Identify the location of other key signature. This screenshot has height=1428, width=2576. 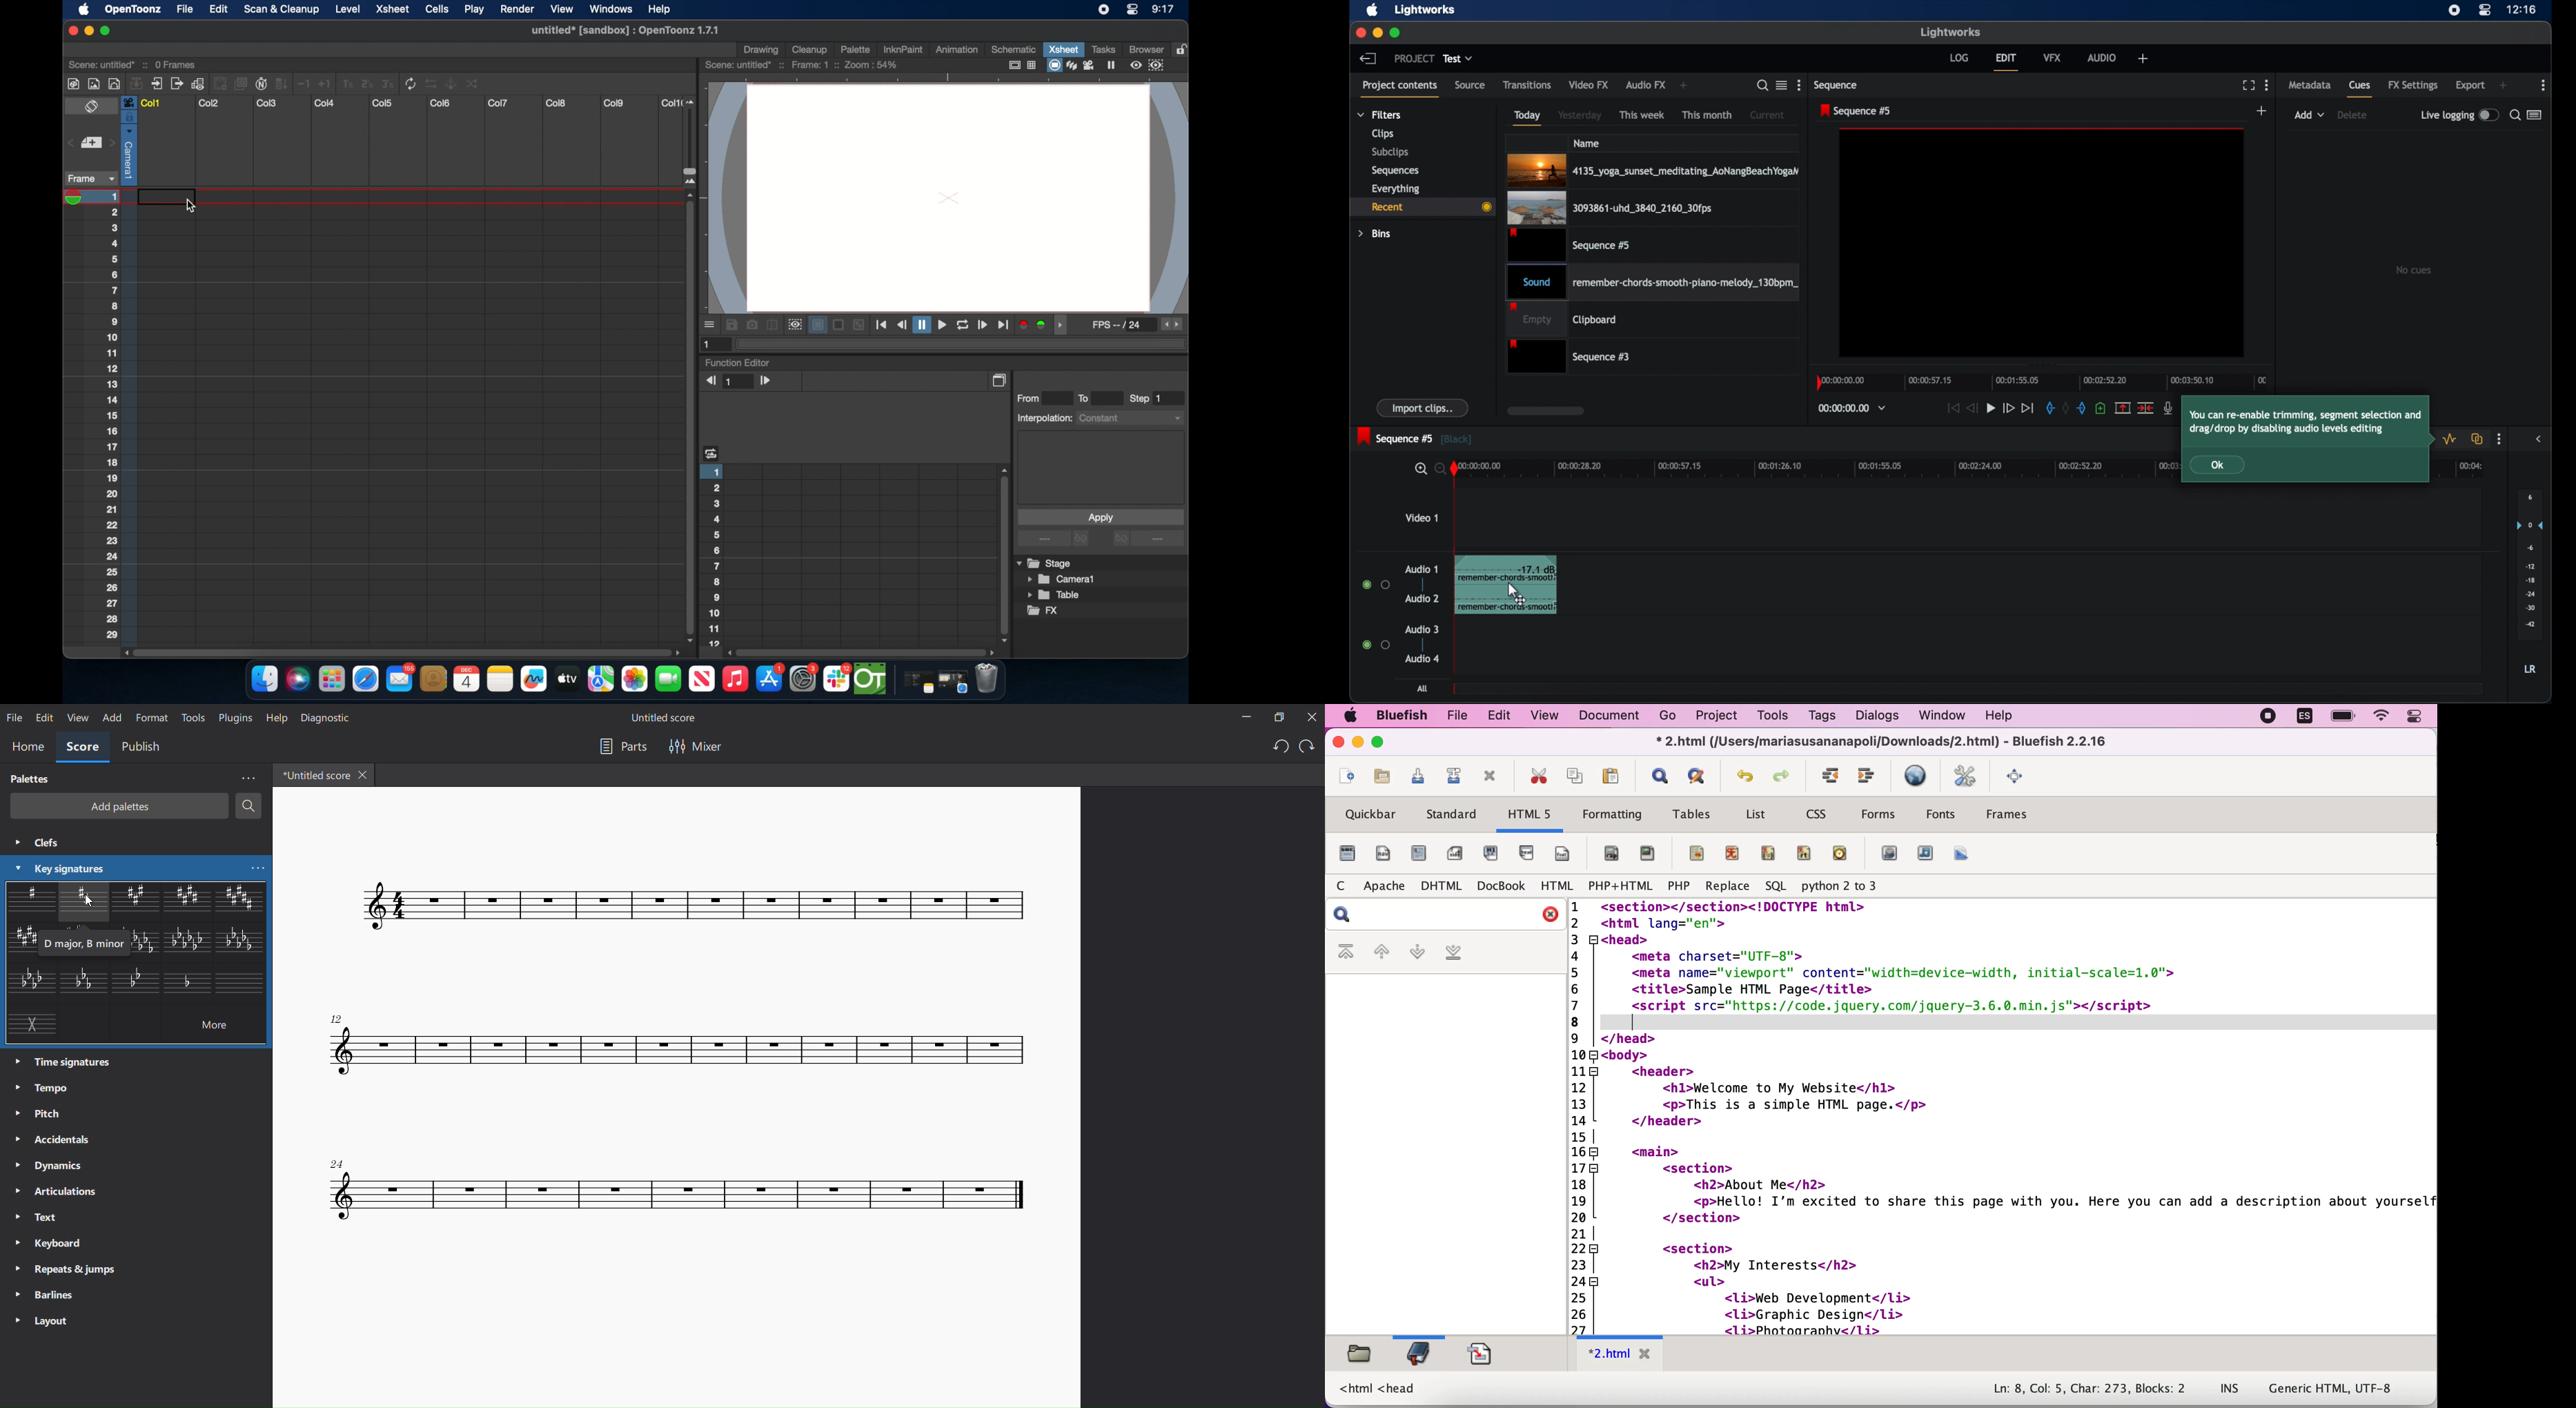
(188, 984).